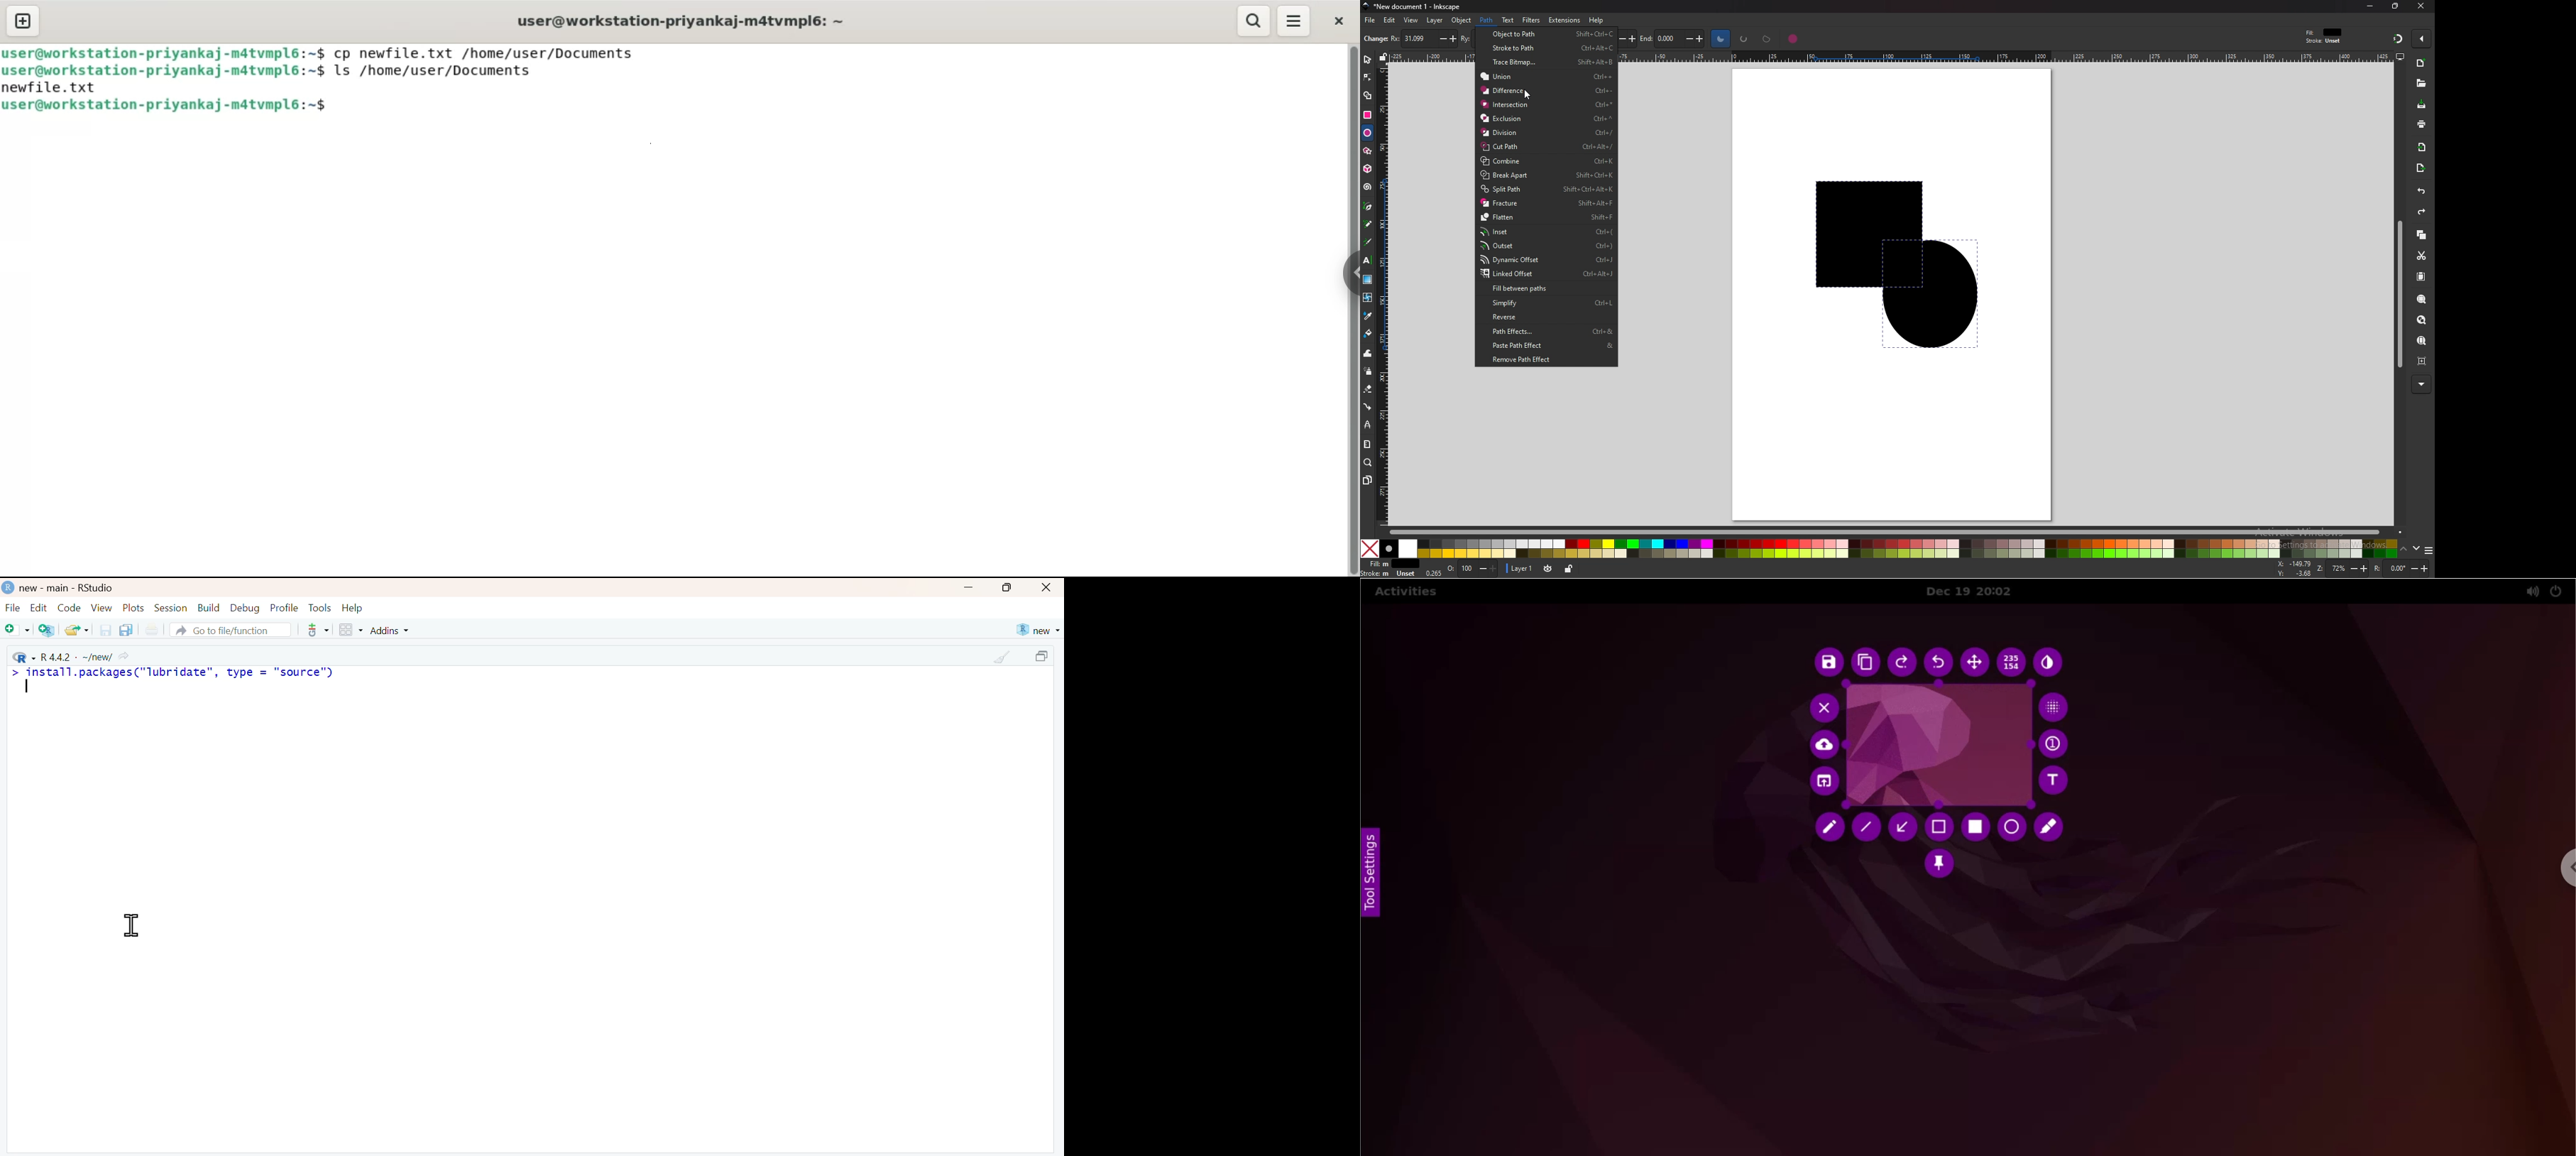  Describe the element at coordinates (2420, 192) in the screenshot. I see `undo` at that location.